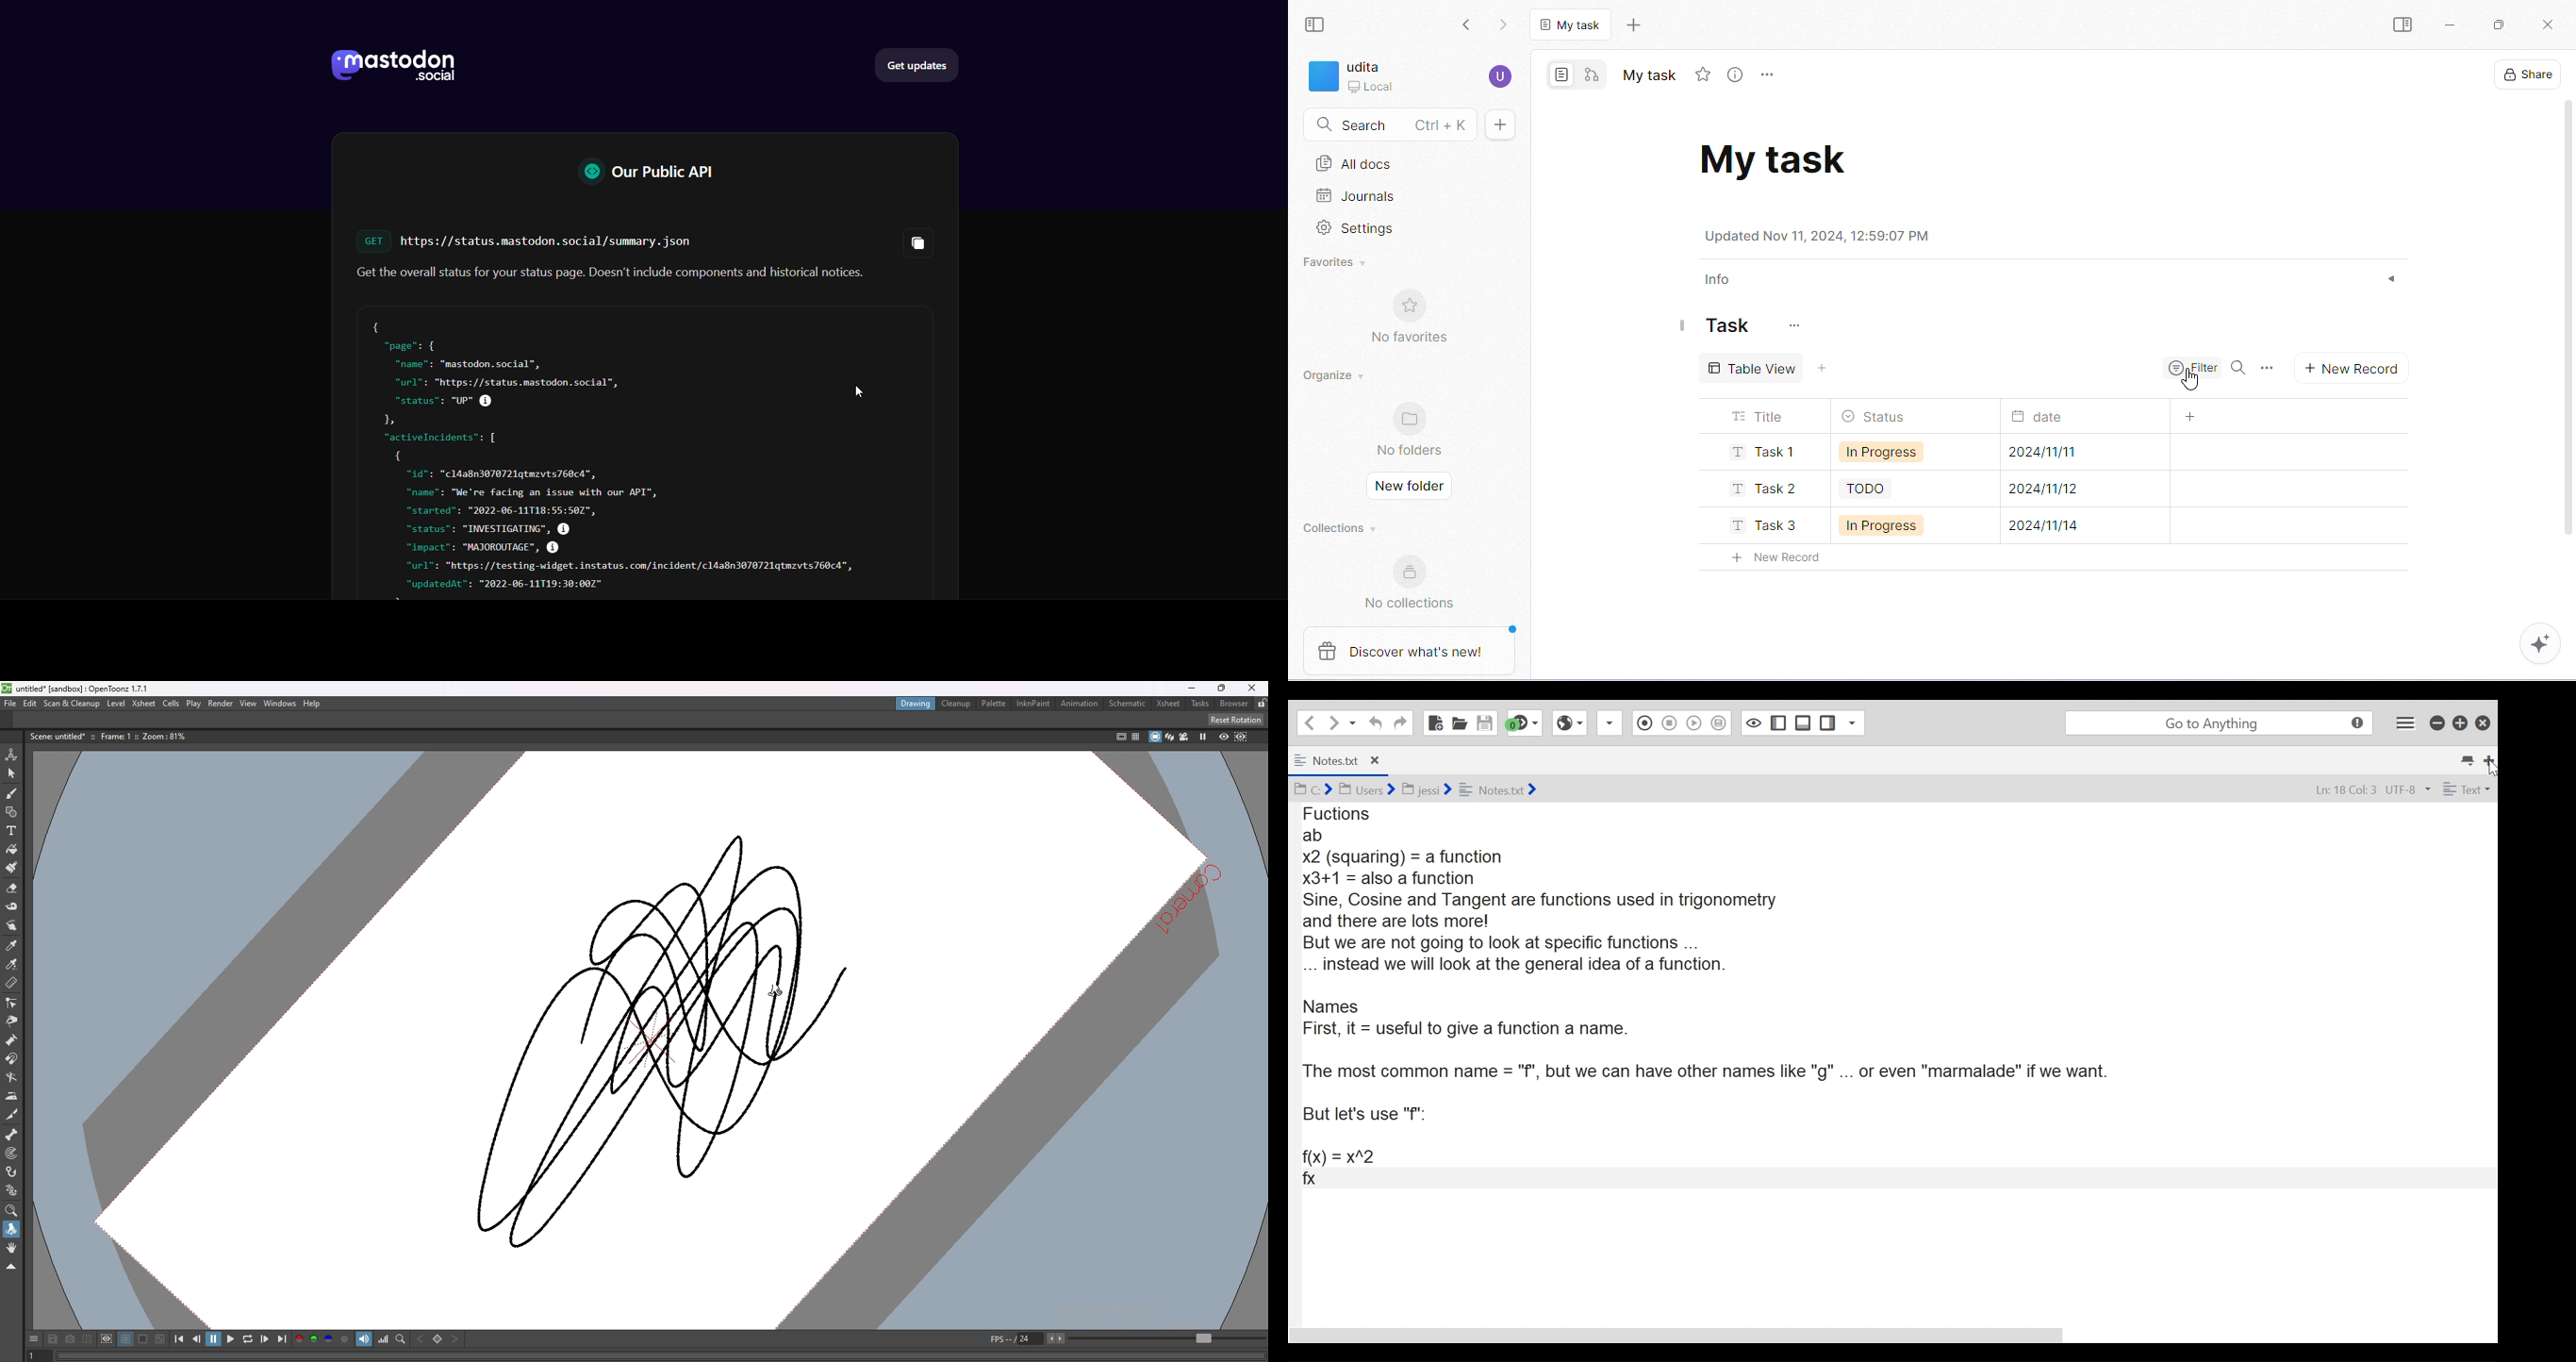 The height and width of the screenshot is (1372, 2576). What do you see at coordinates (11, 1230) in the screenshot?
I see `rotate` at bounding box center [11, 1230].